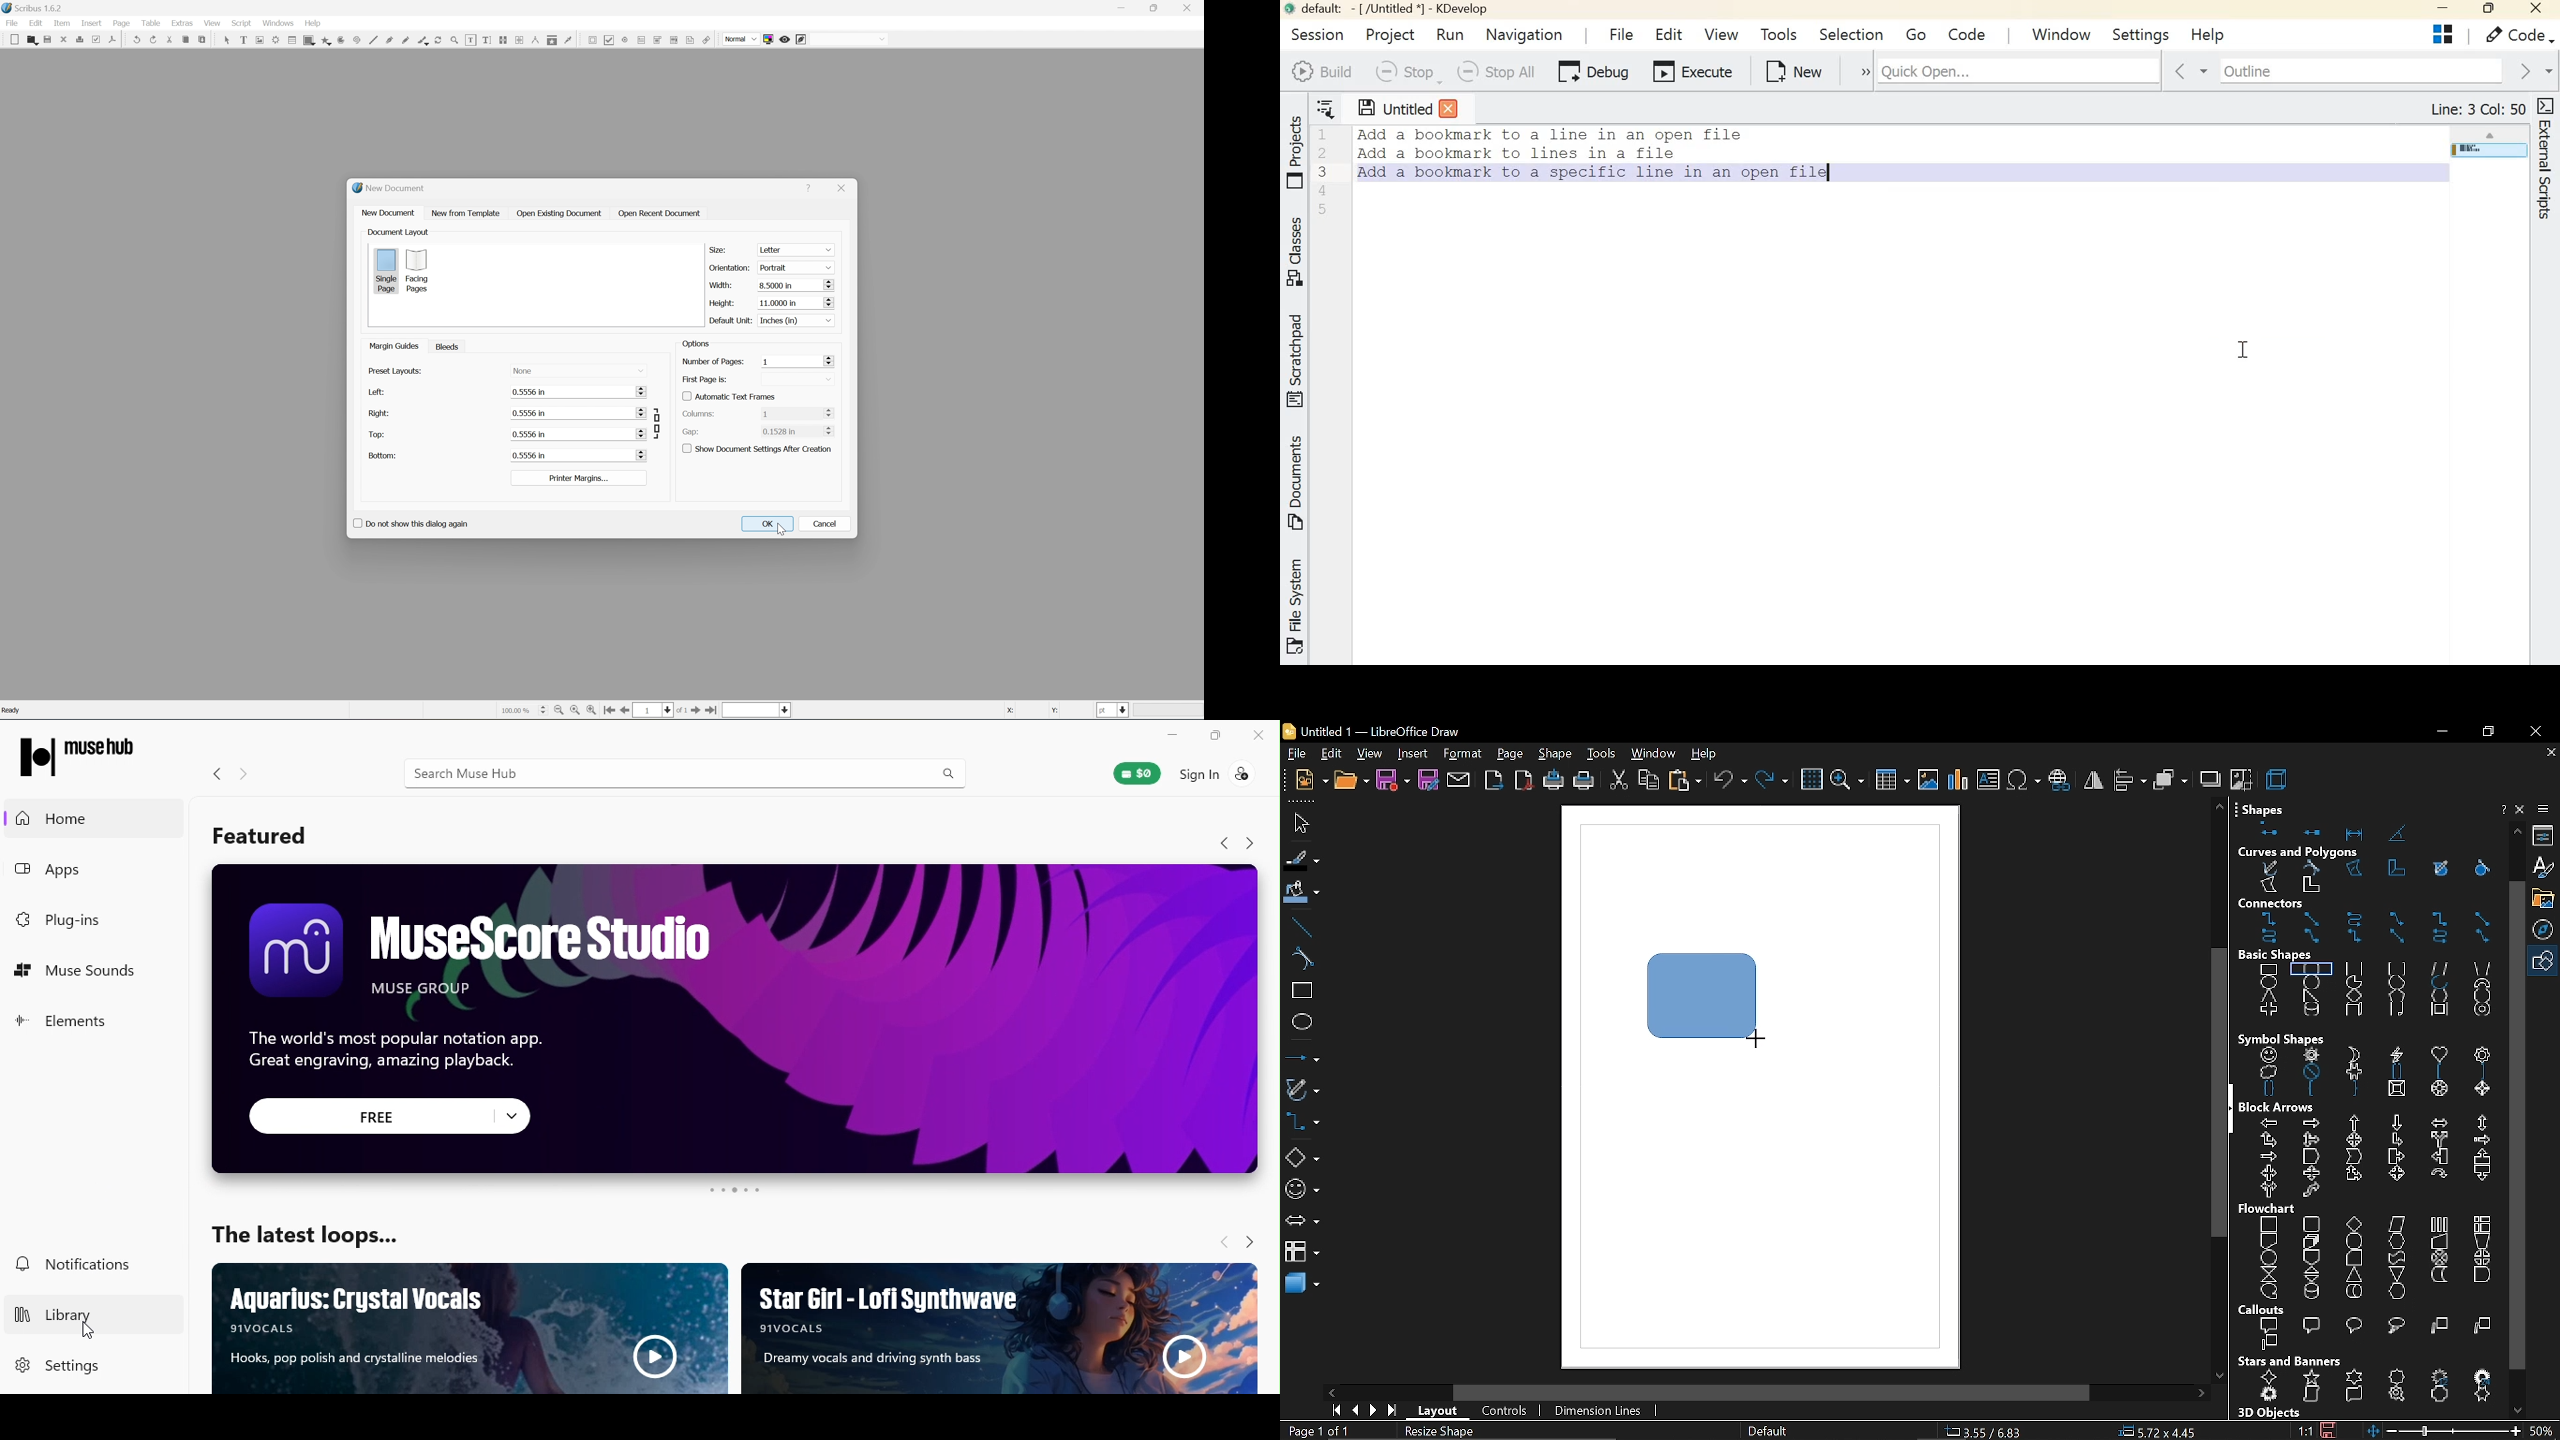  Describe the element at coordinates (324, 40) in the screenshot. I see `polygon` at that location.